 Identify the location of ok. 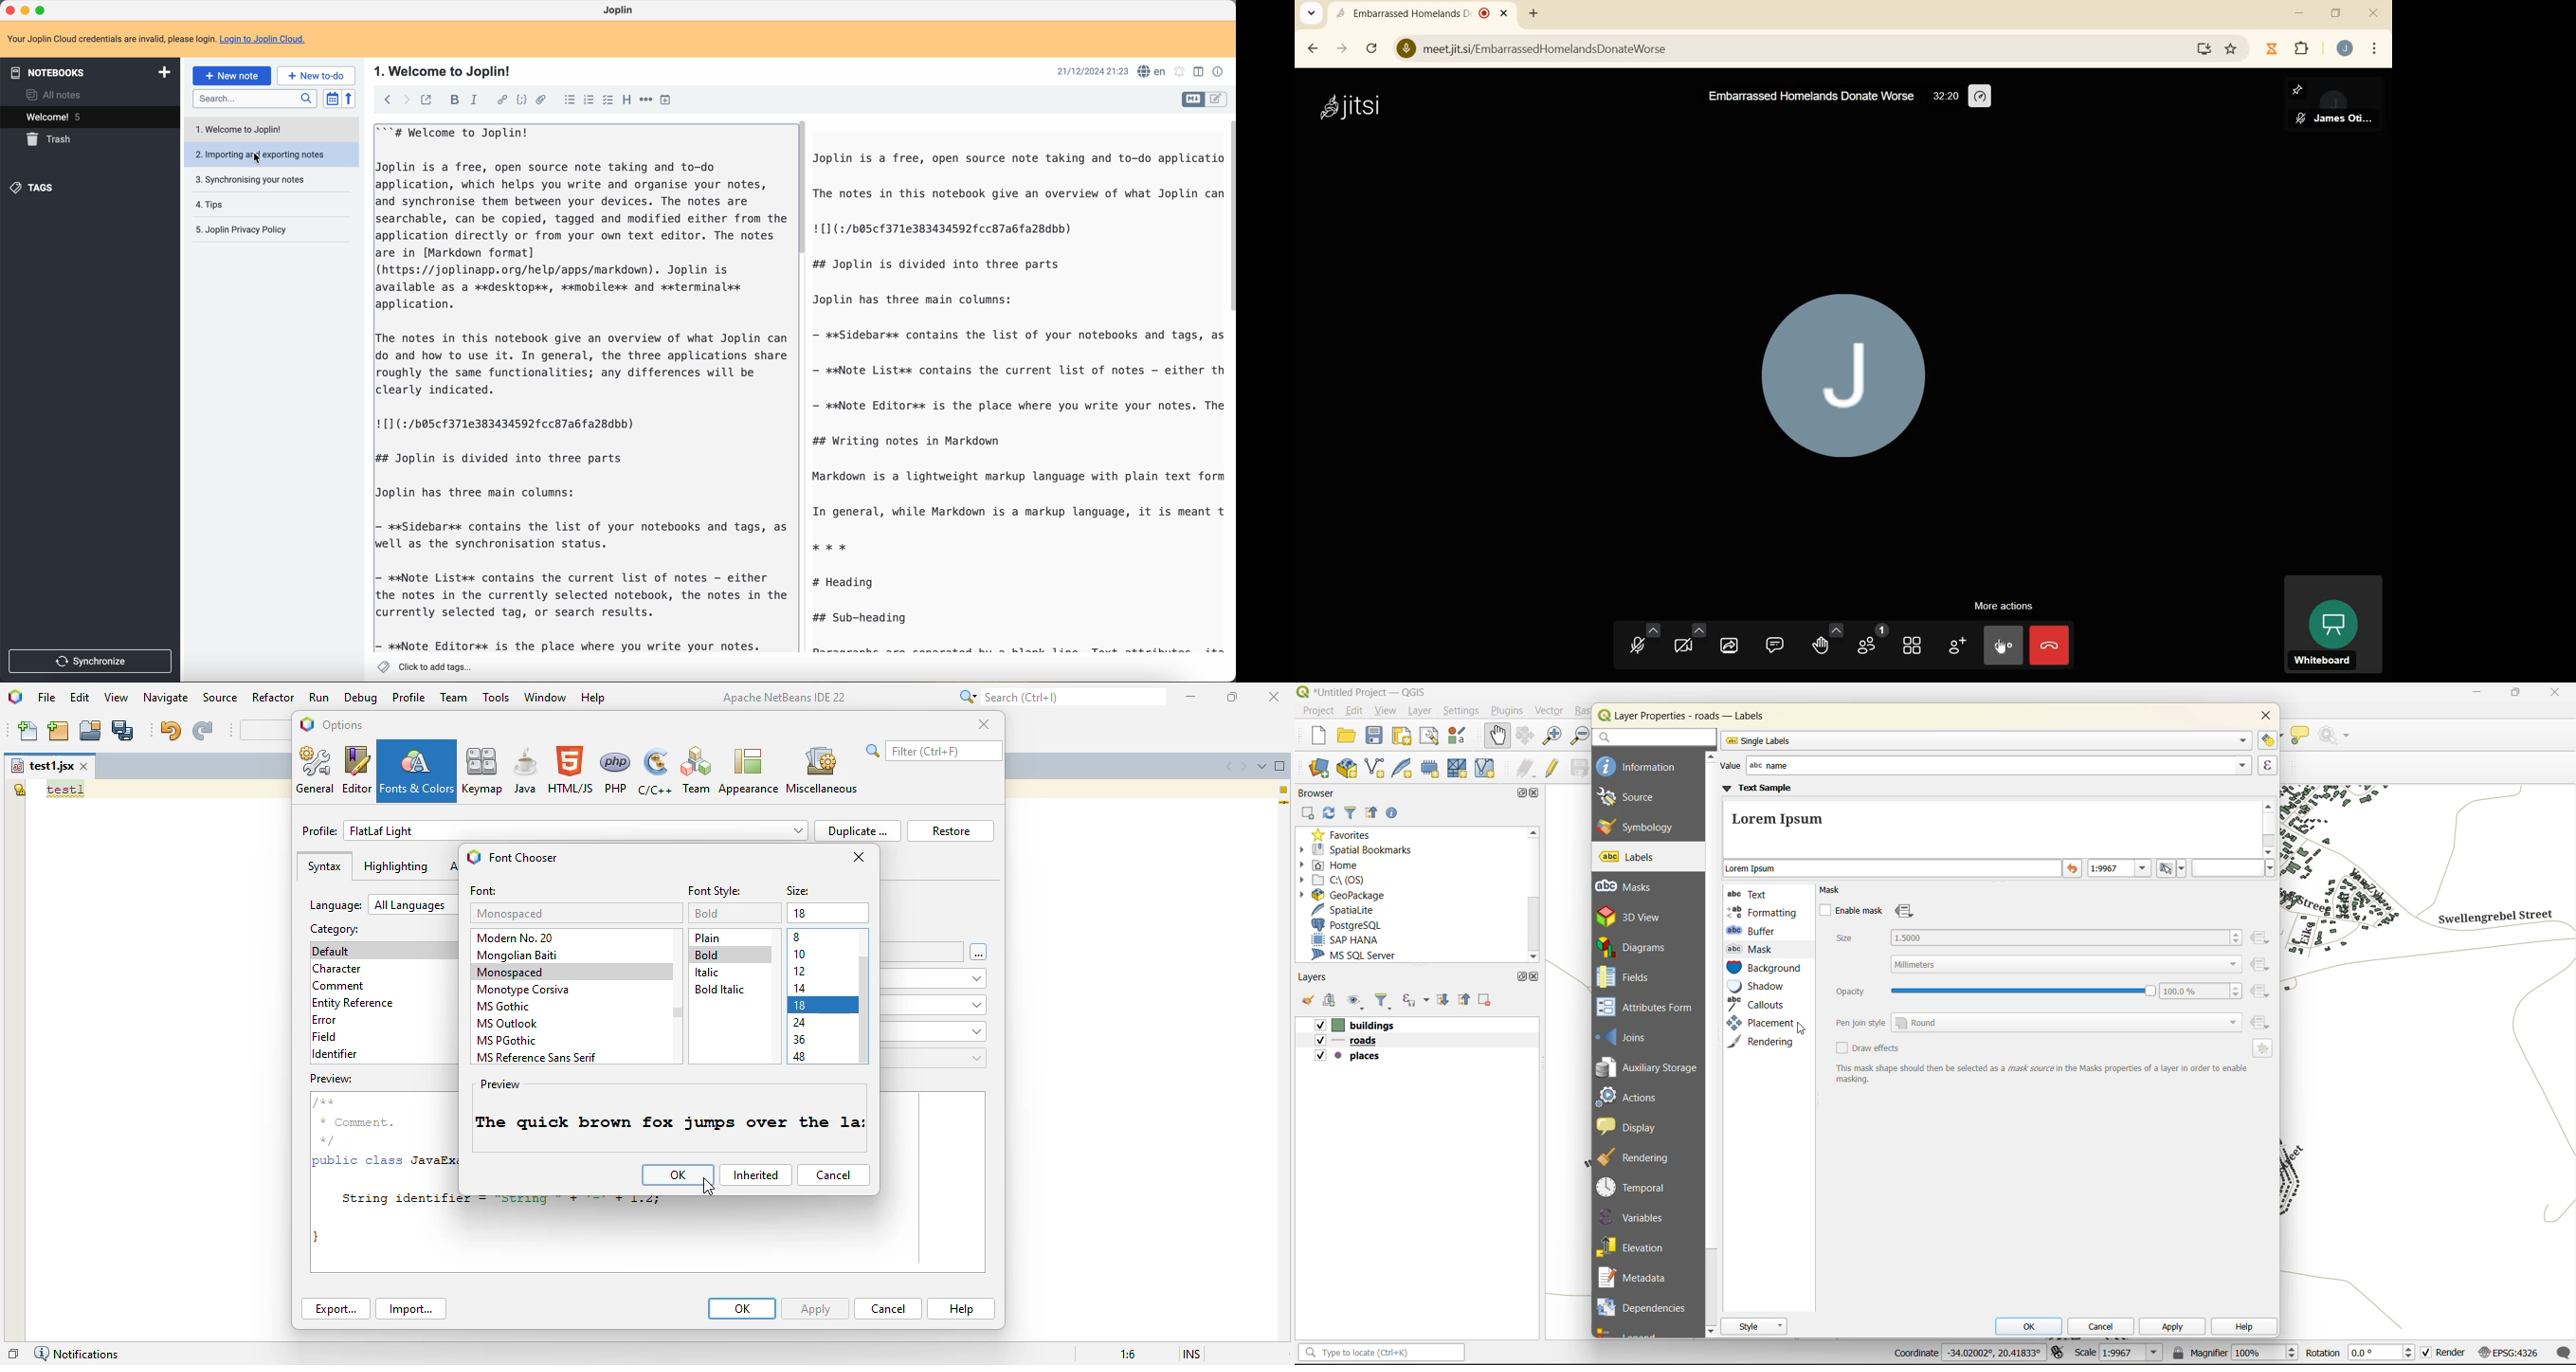
(2034, 1328).